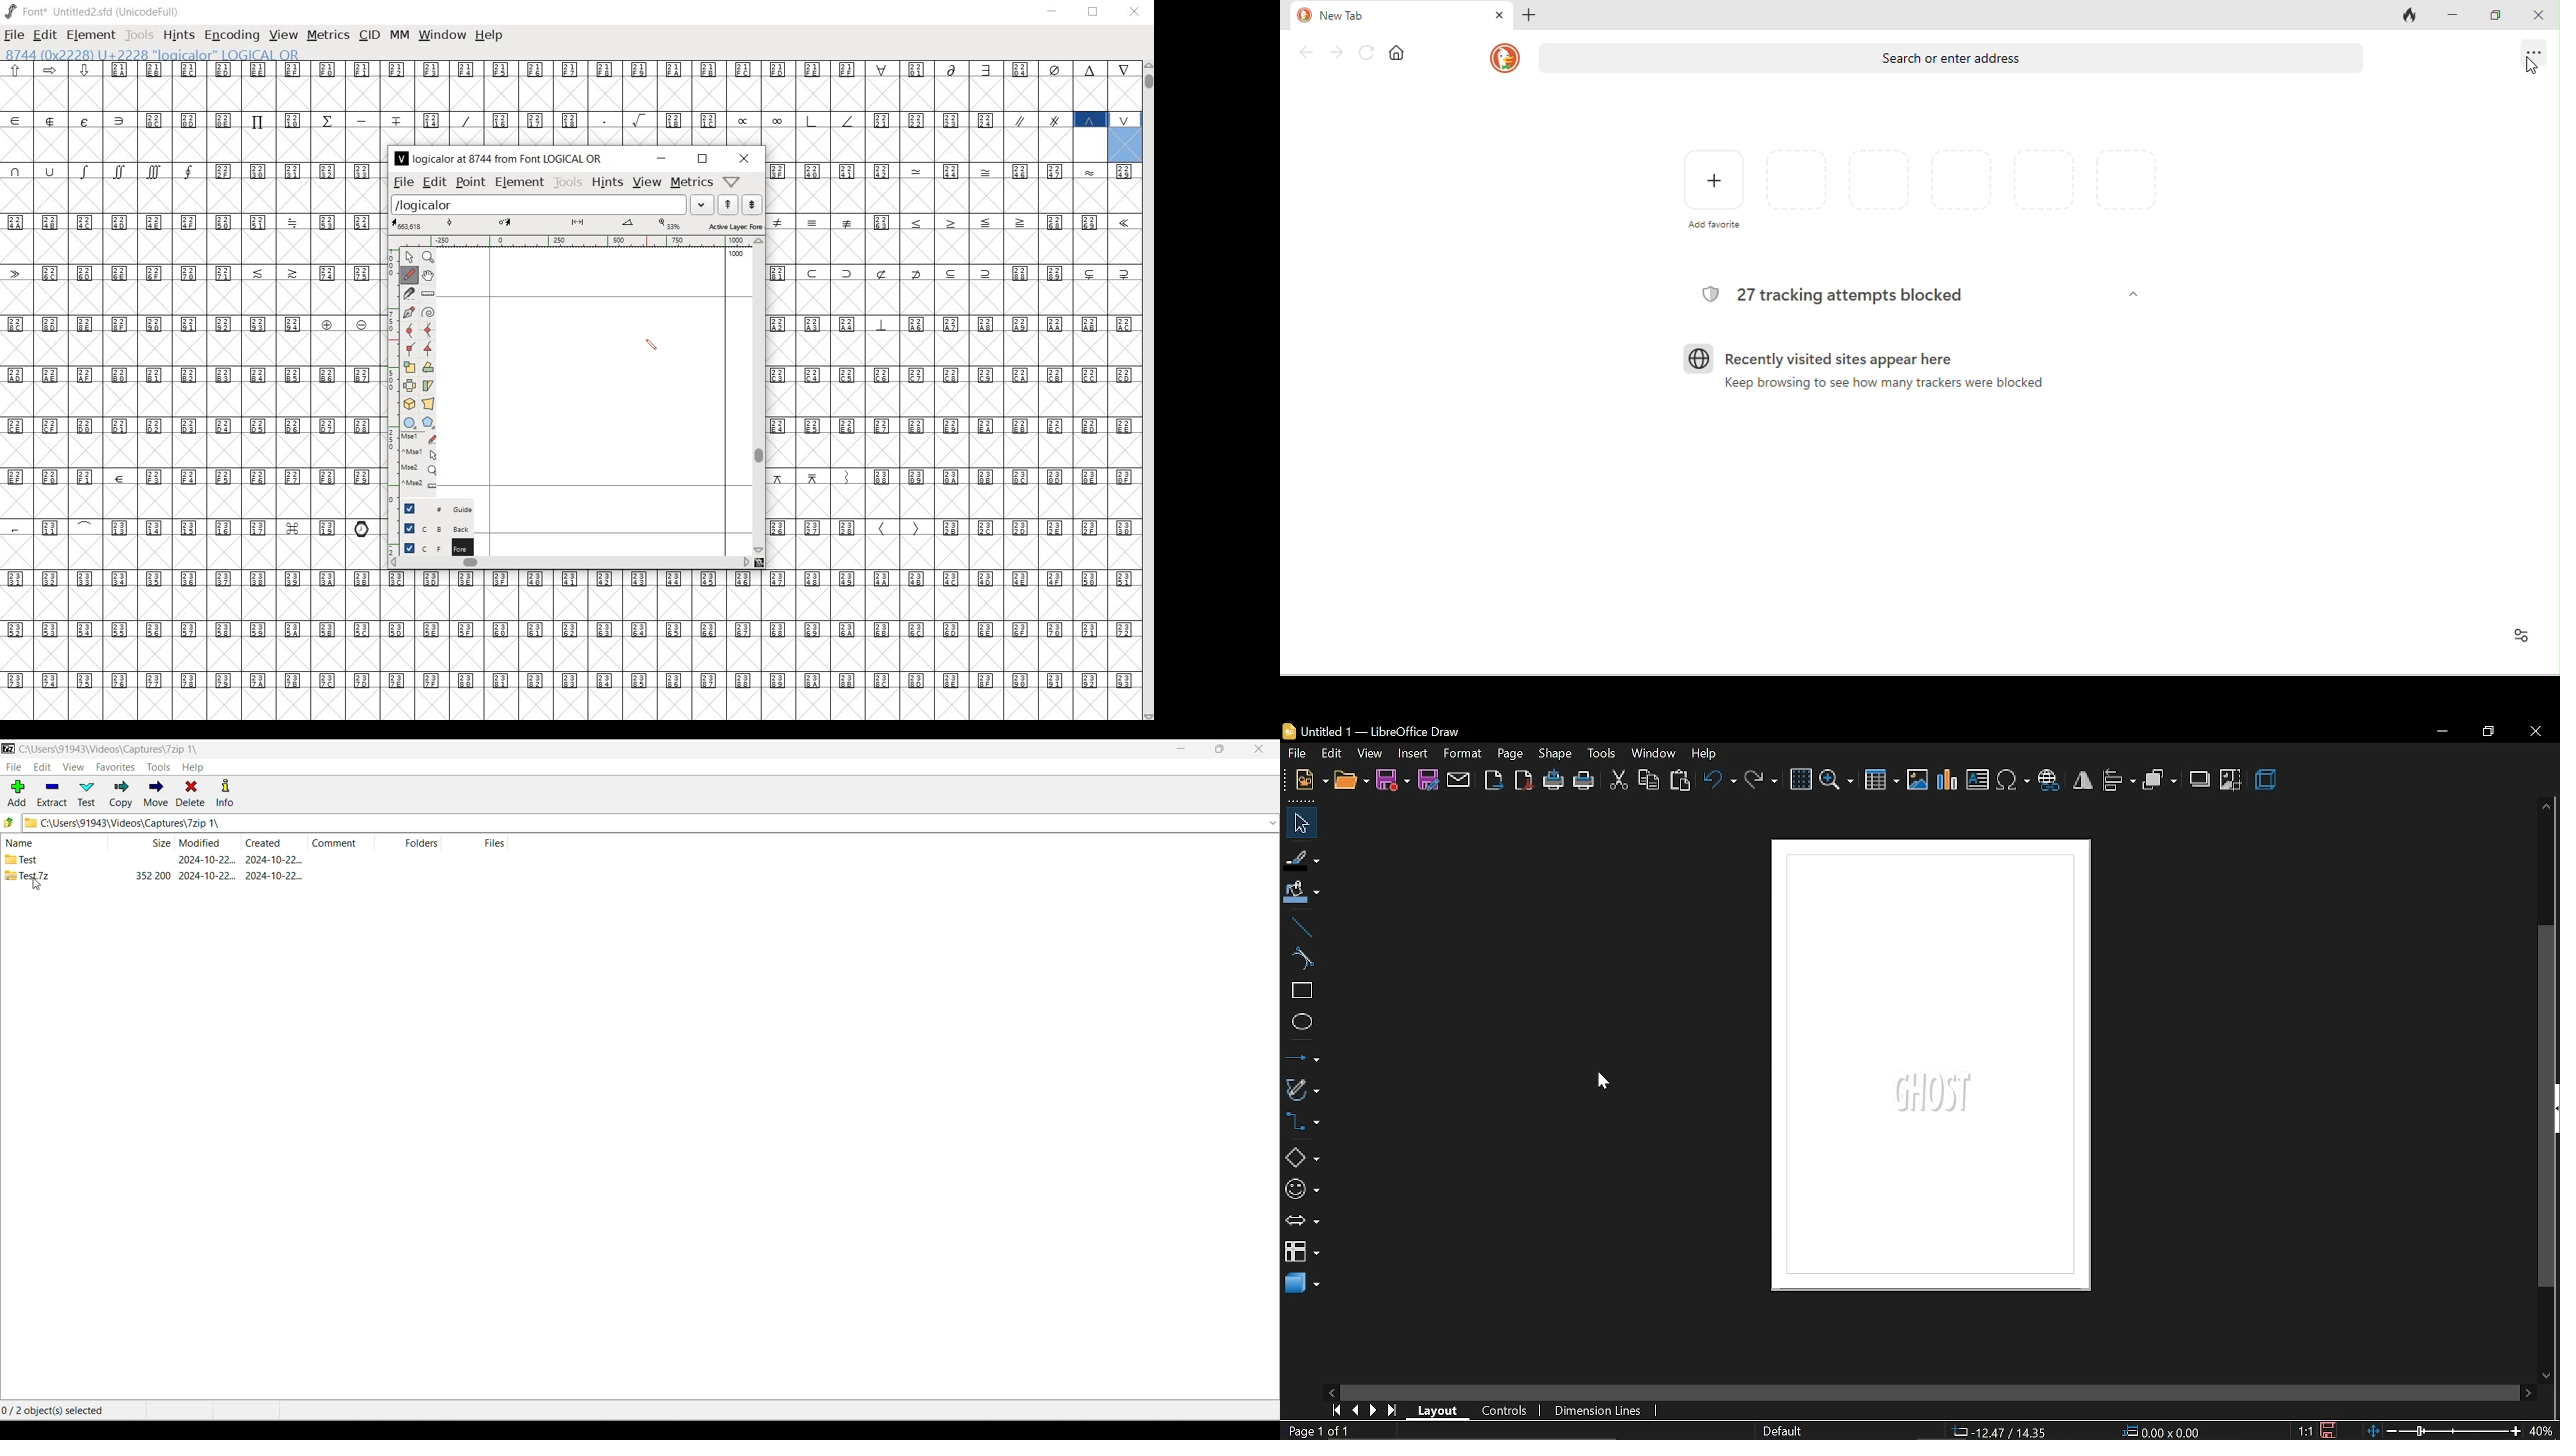  I want to click on glyph characters, so click(743, 103).